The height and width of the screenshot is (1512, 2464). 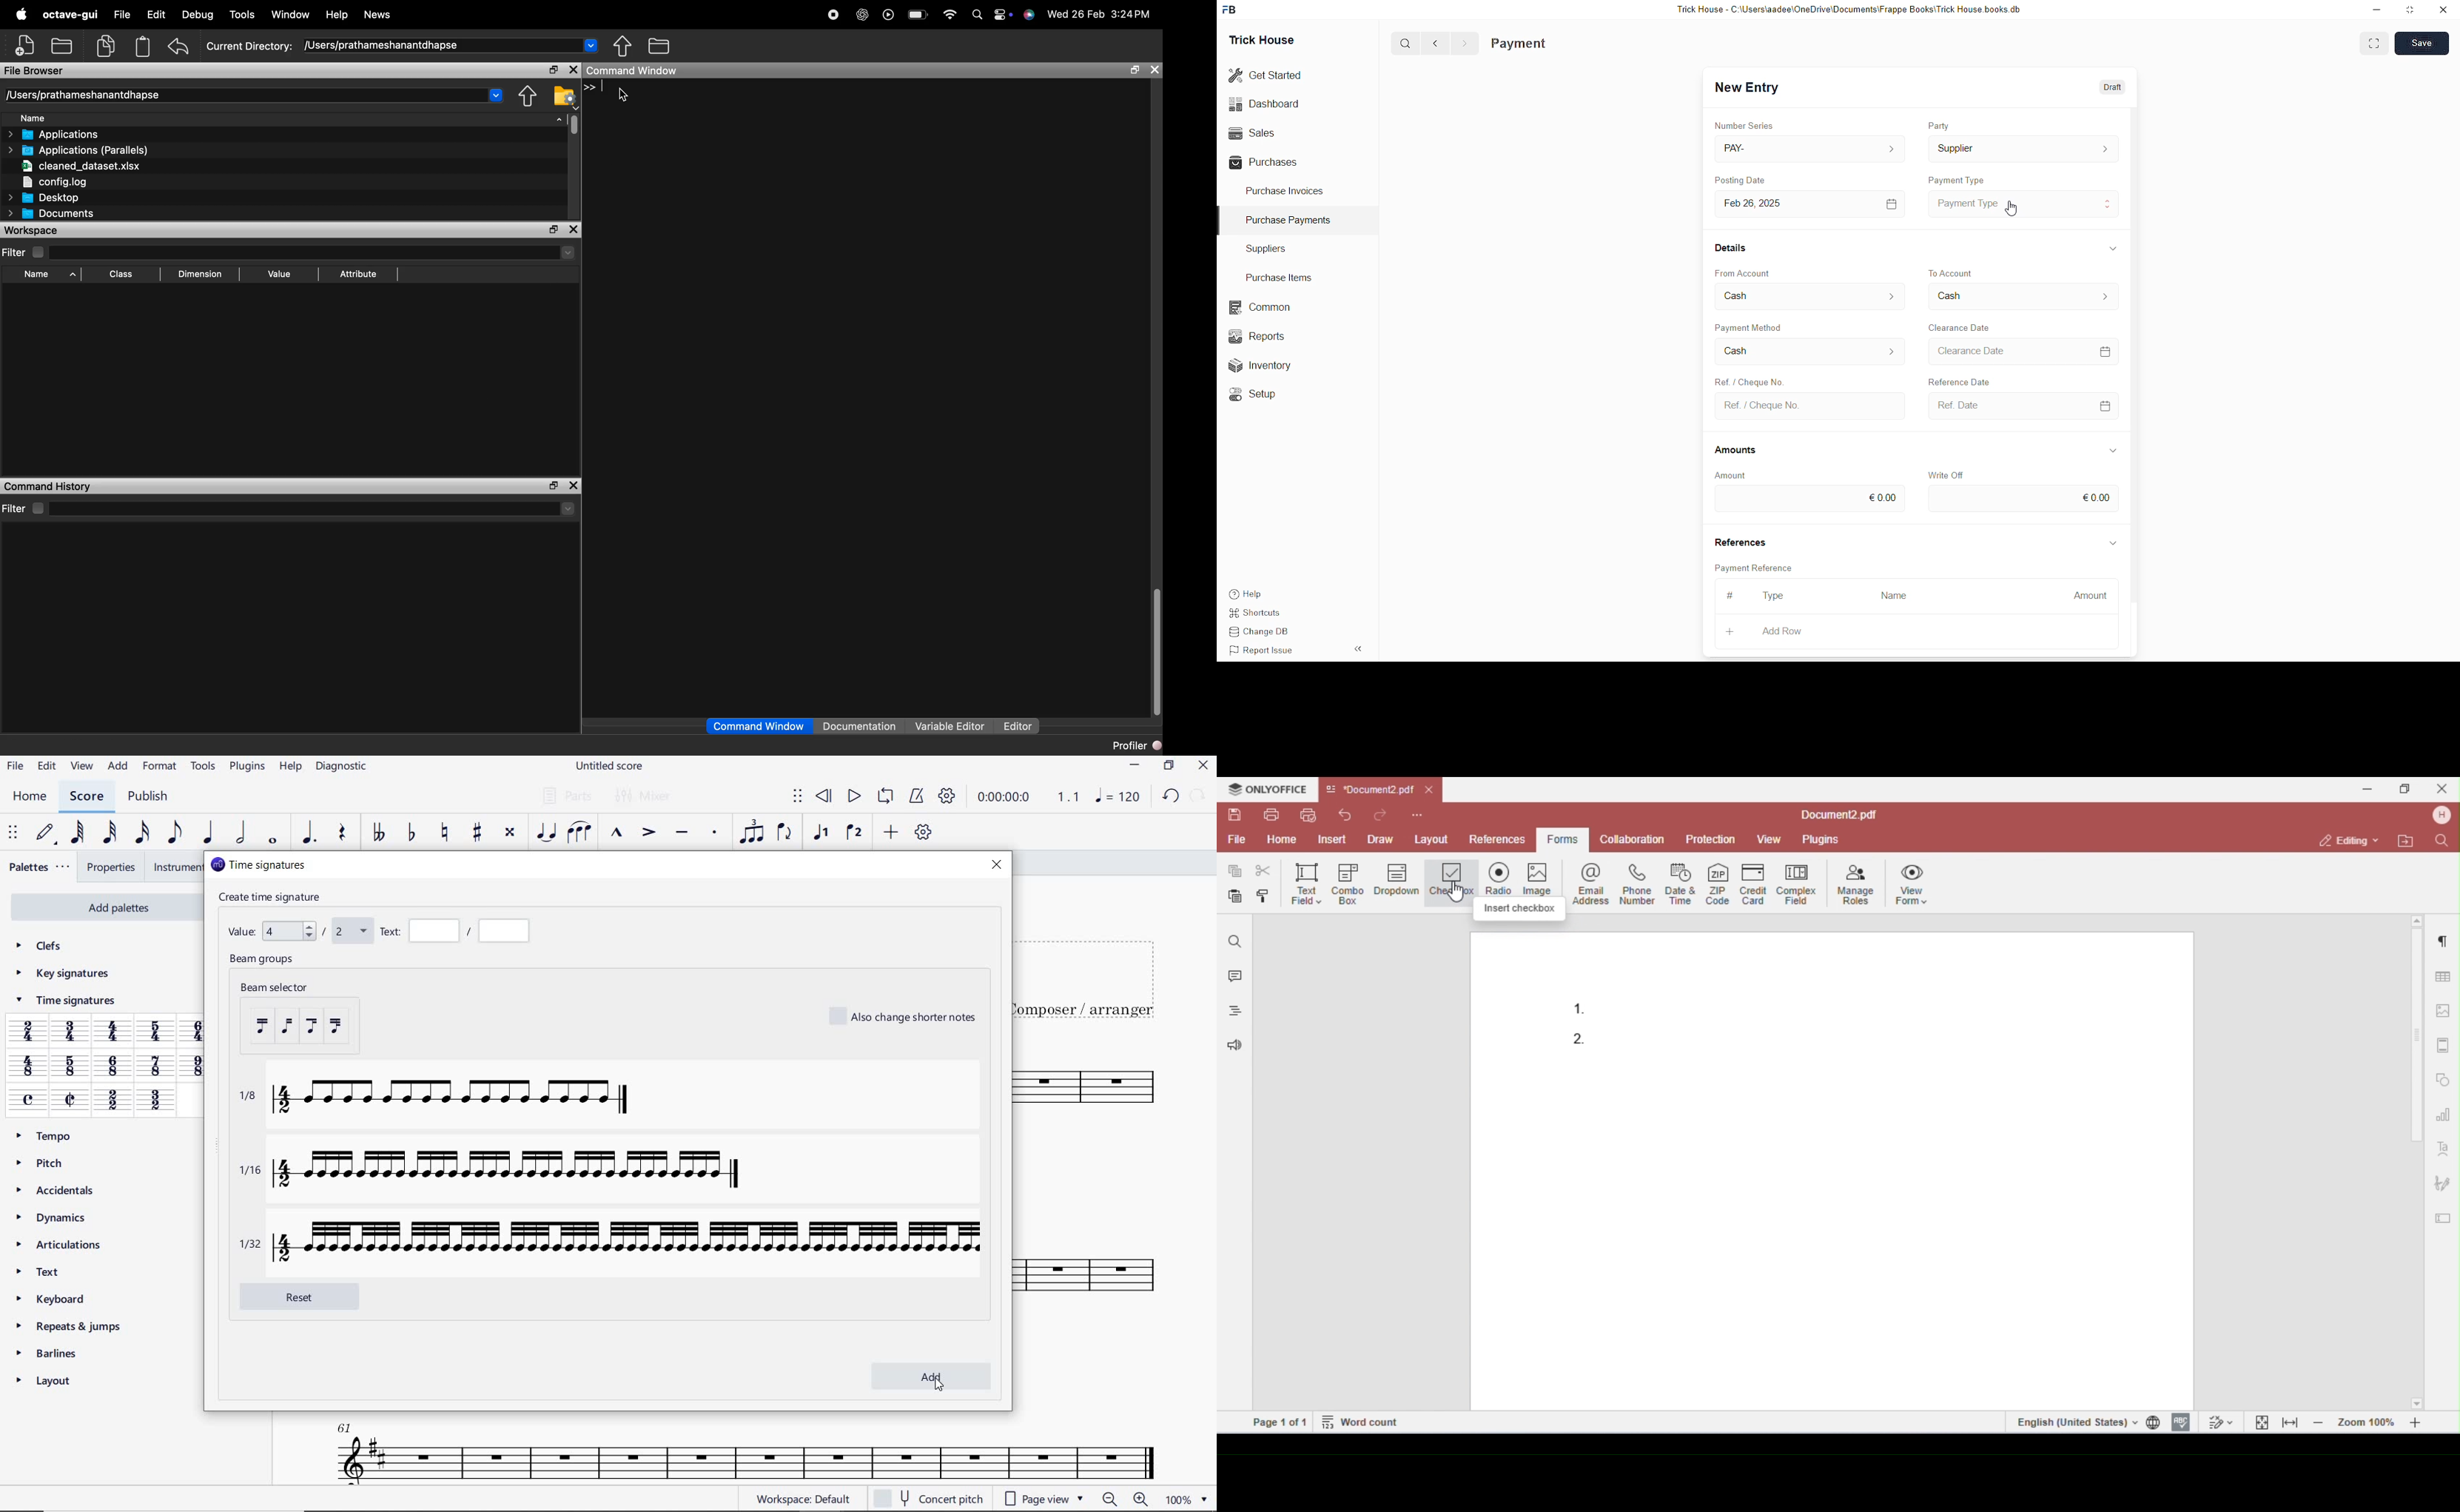 I want to click on Sales, so click(x=1254, y=133).